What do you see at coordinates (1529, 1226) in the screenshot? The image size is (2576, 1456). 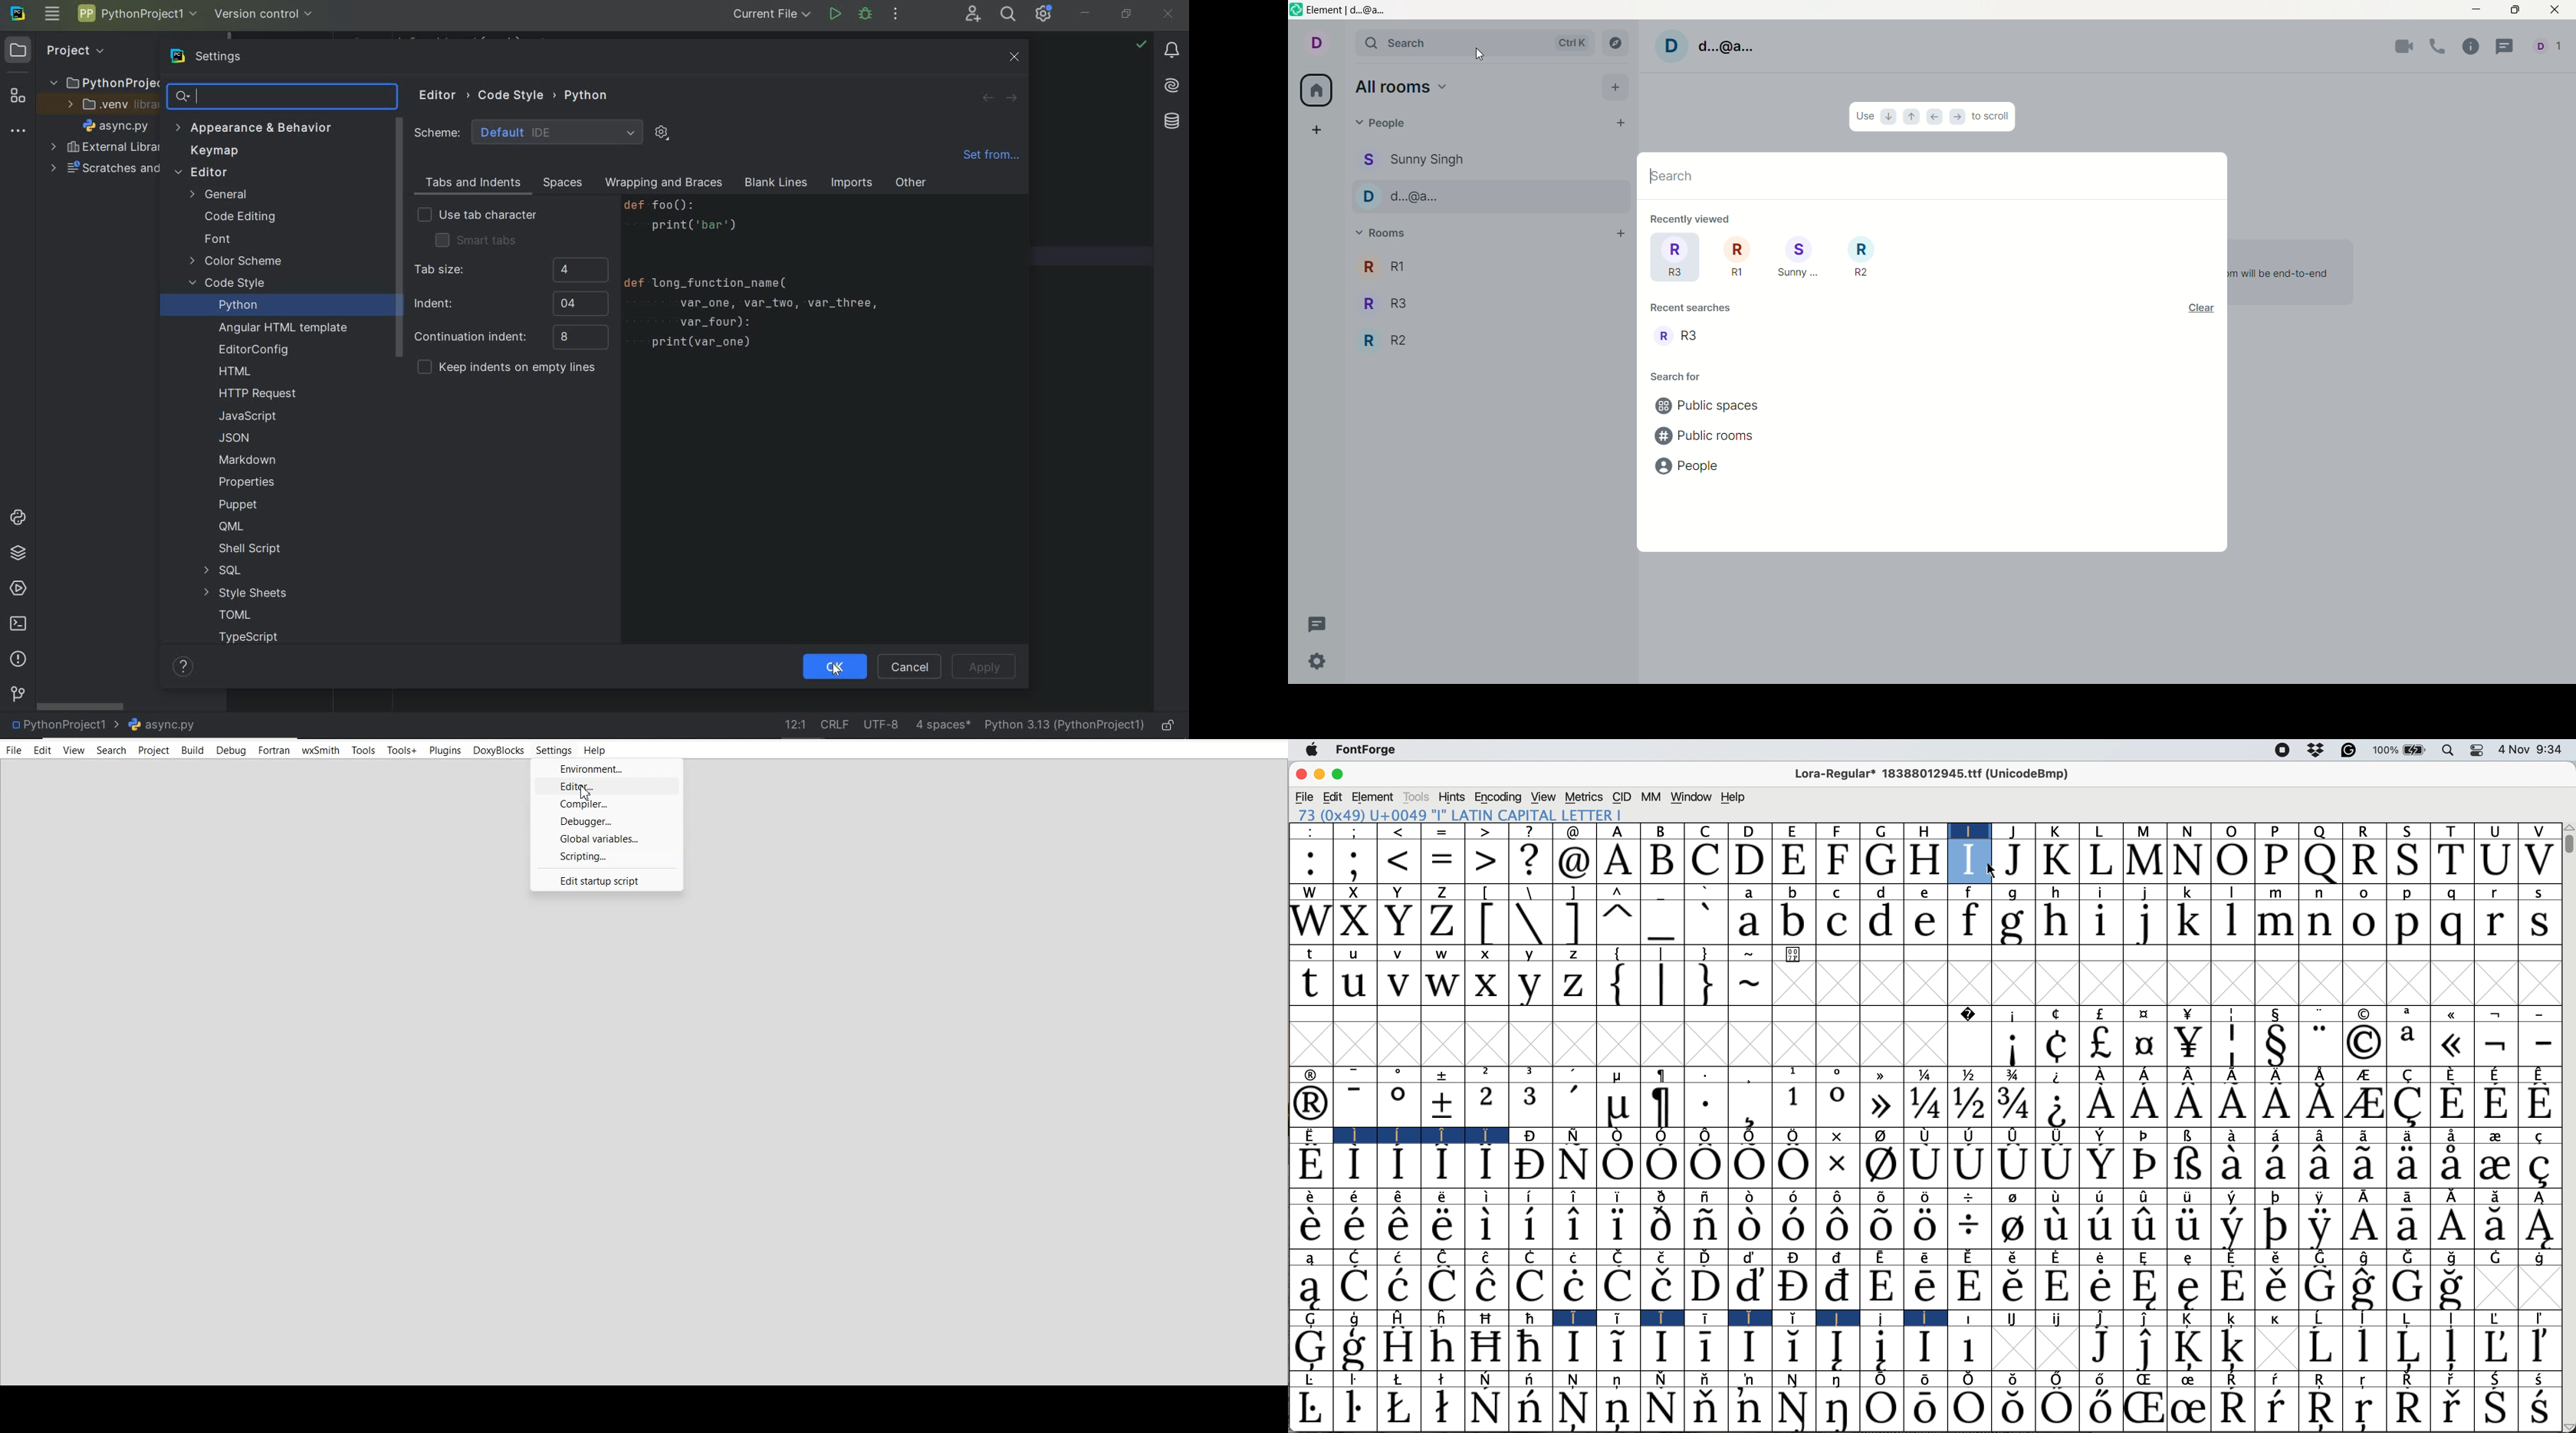 I see `Symbol` at bounding box center [1529, 1226].